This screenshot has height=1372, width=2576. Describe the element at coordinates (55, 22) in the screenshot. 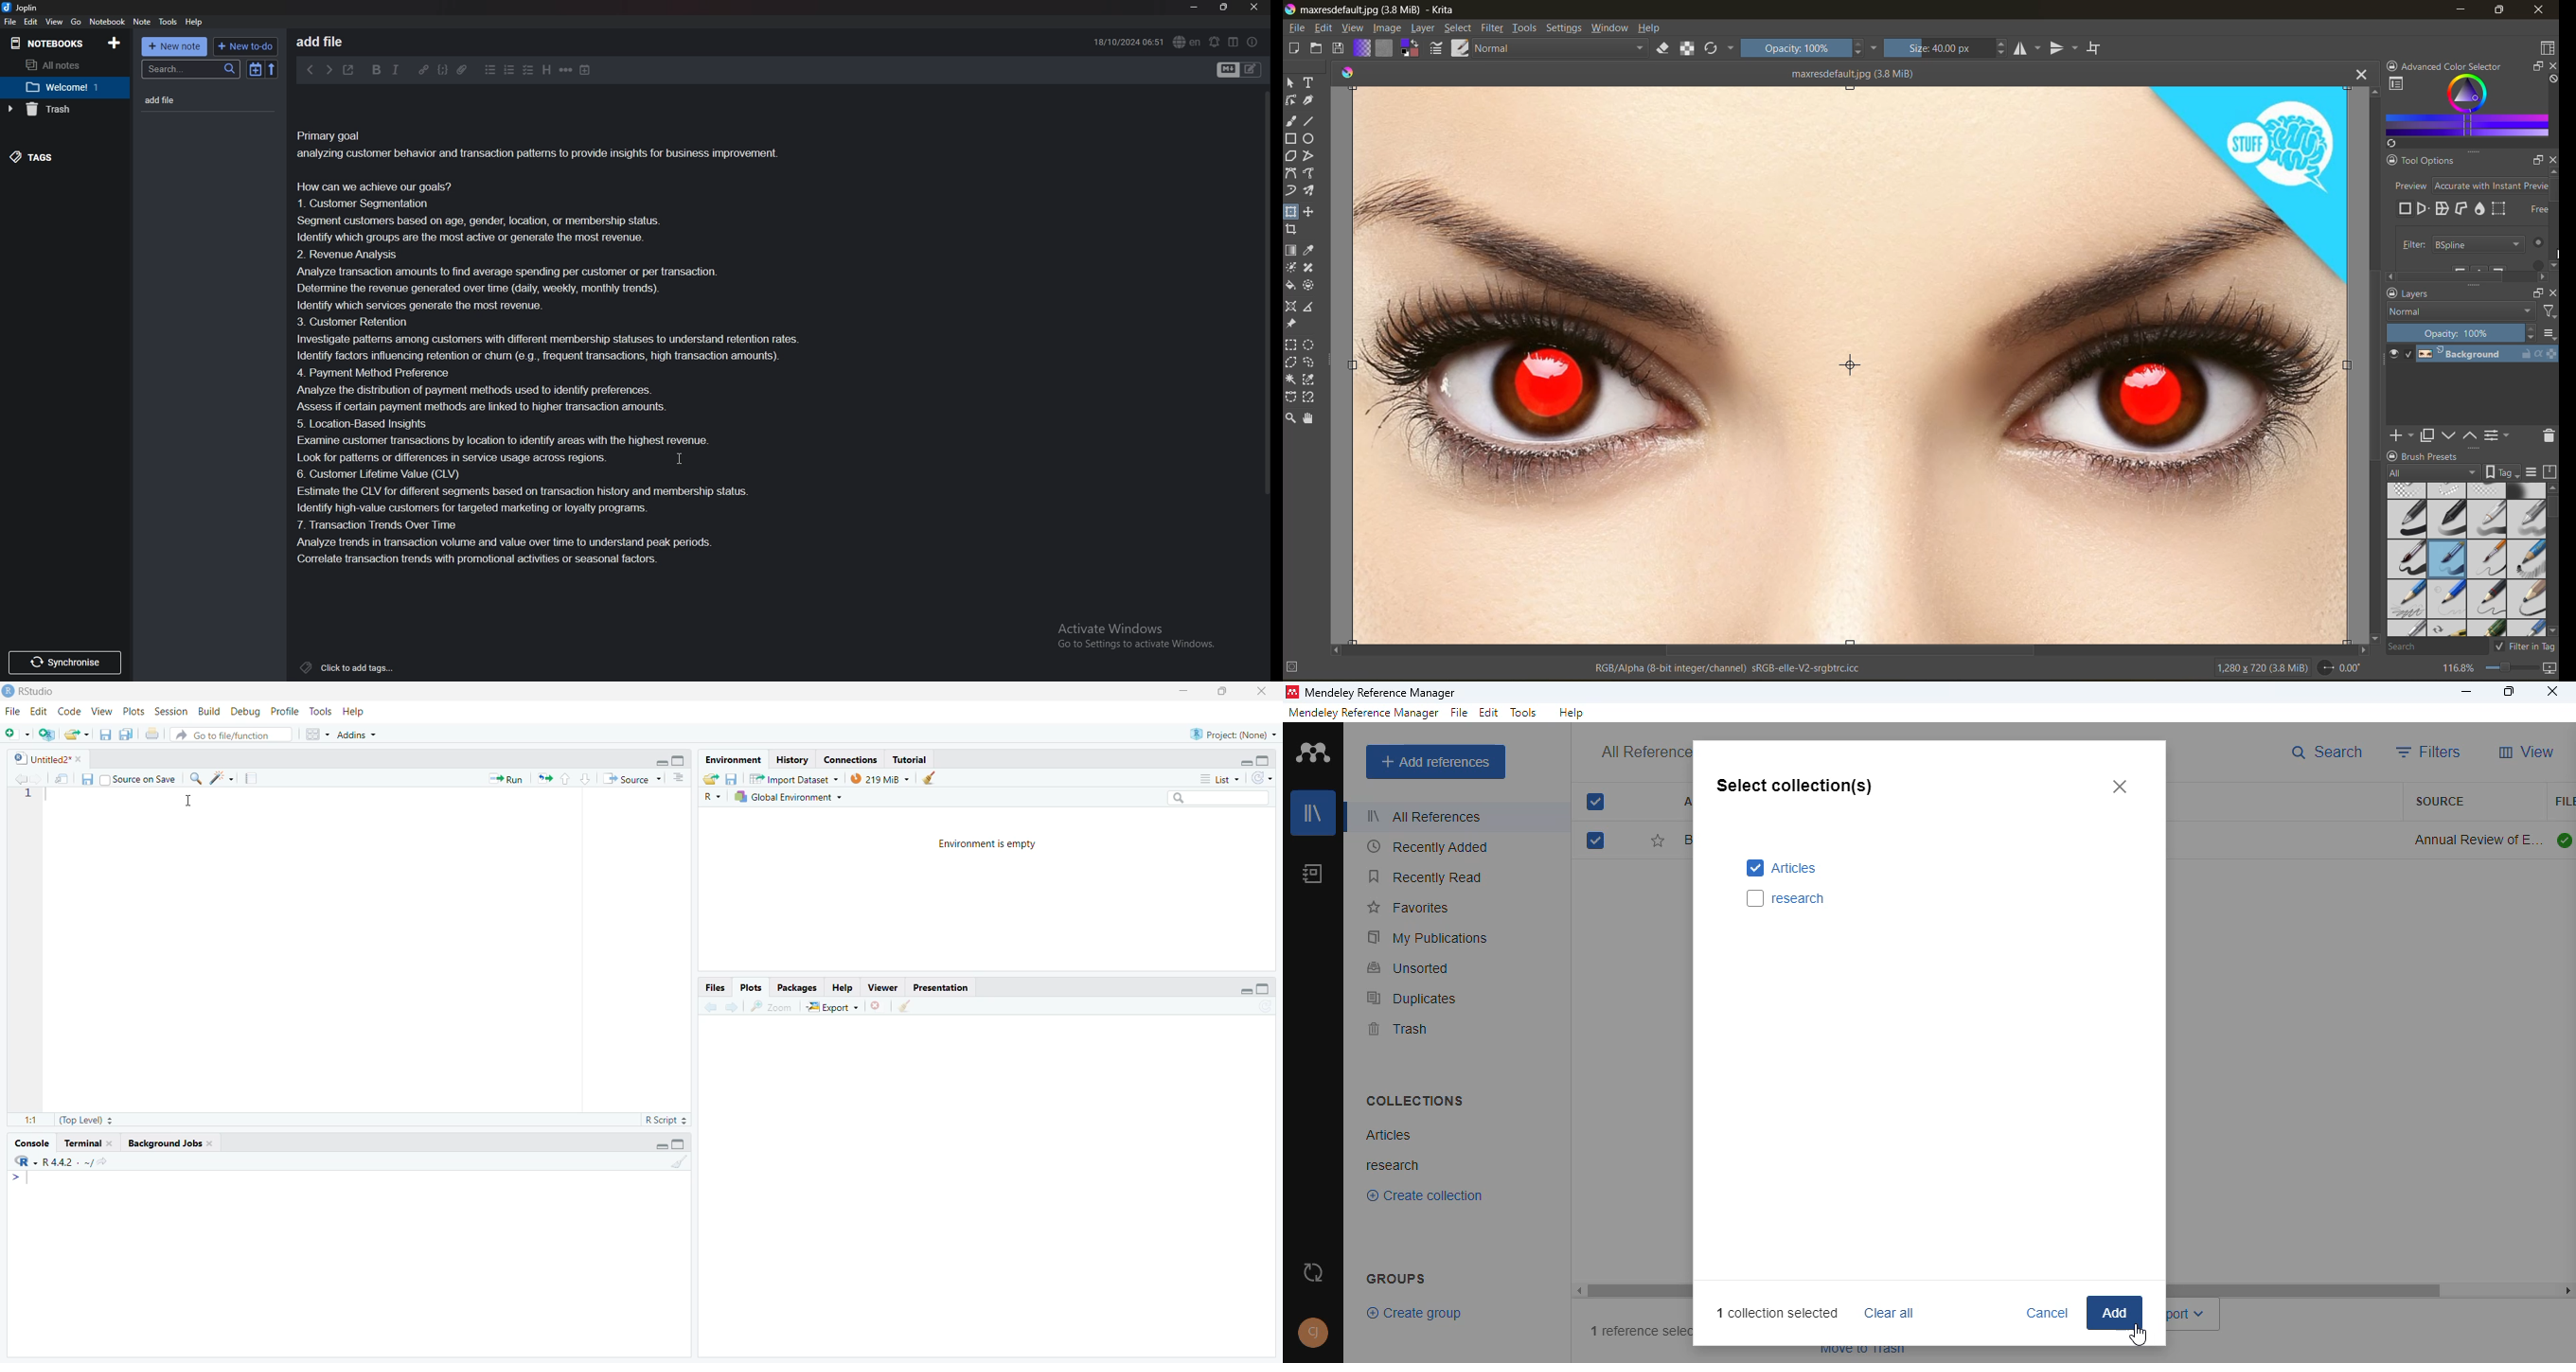

I see `view` at that location.